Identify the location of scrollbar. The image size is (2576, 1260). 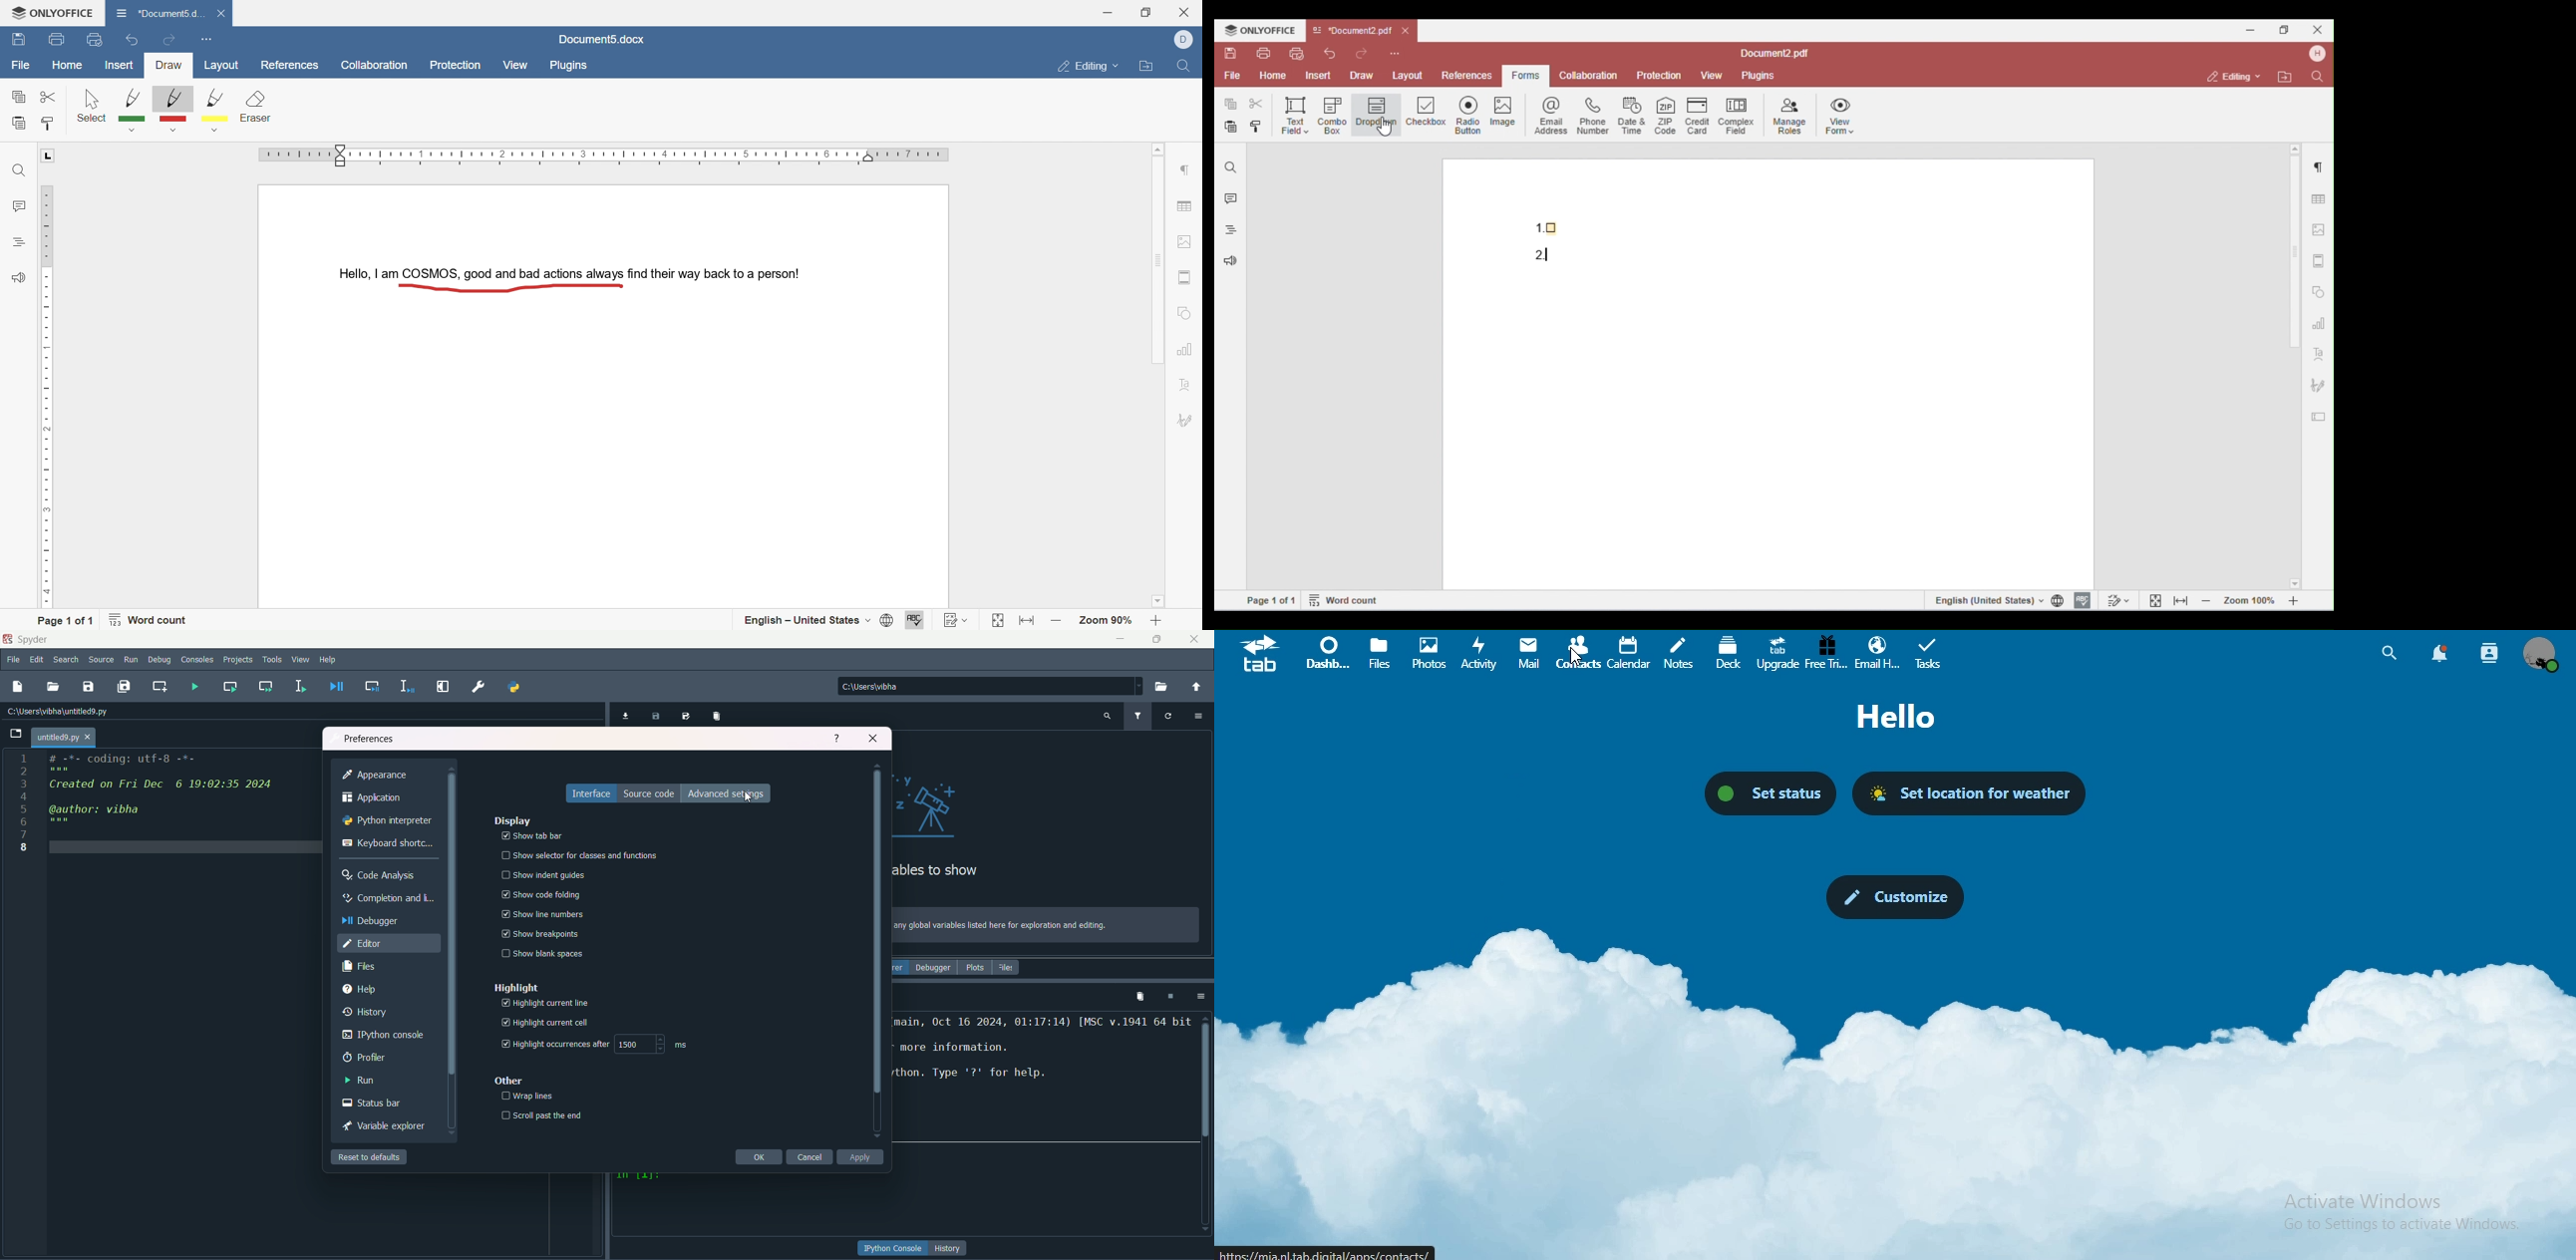
(1206, 1077).